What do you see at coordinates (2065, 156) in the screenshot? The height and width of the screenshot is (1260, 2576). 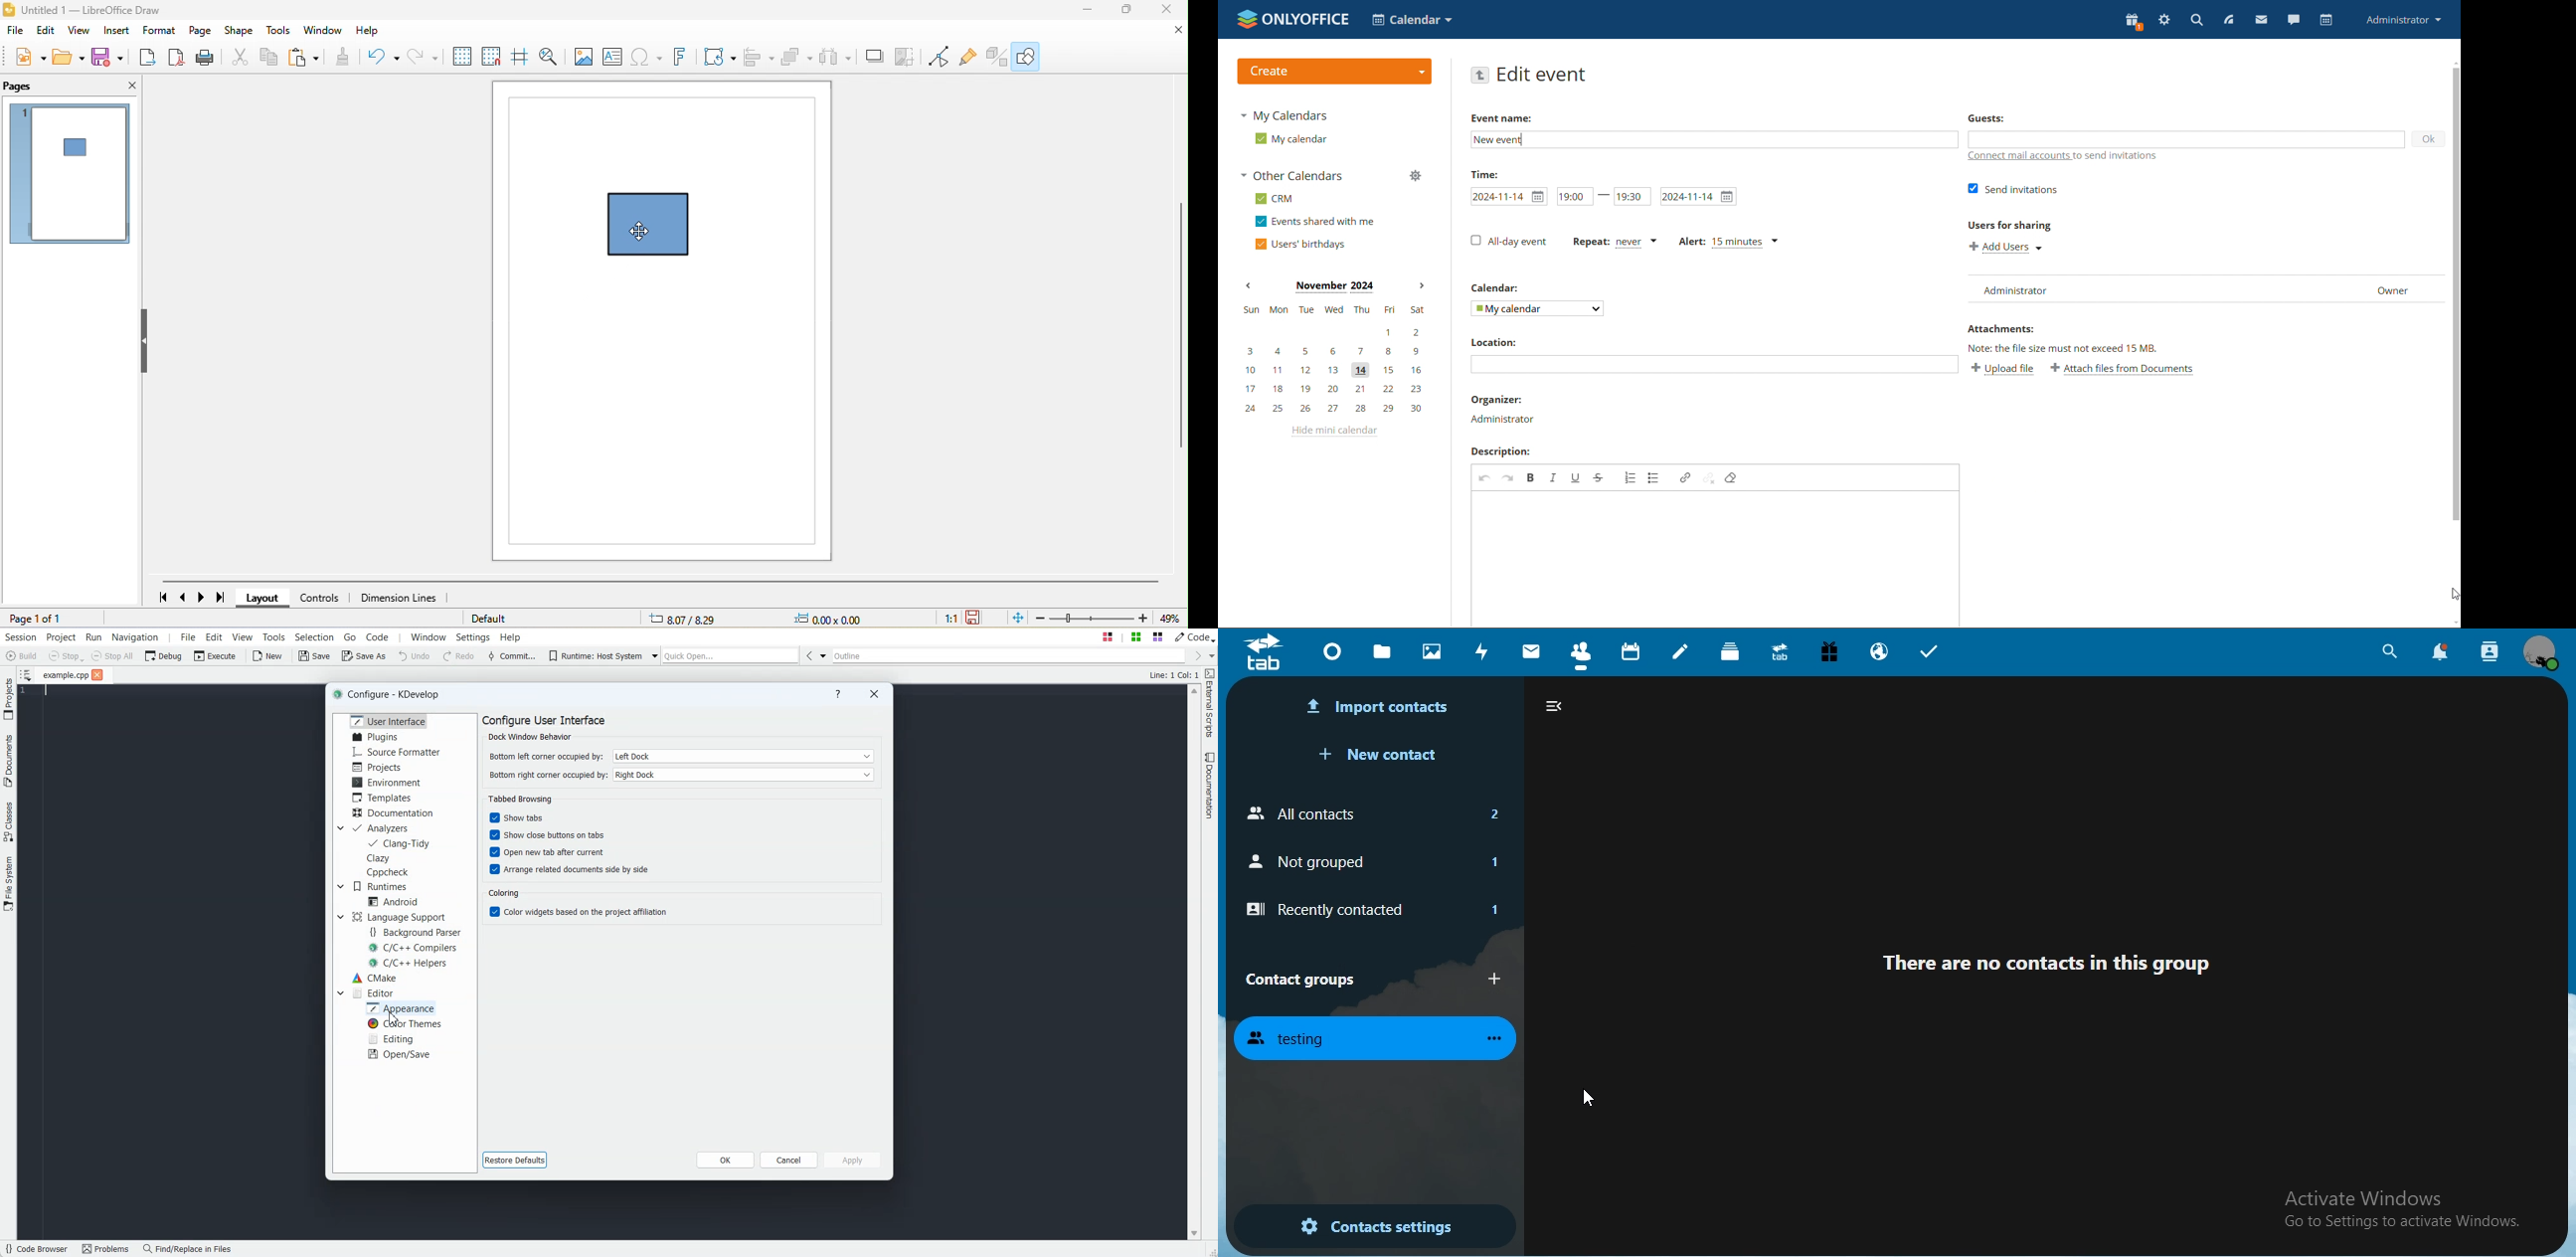 I see `connect mail accounts` at bounding box center [2065, 156].